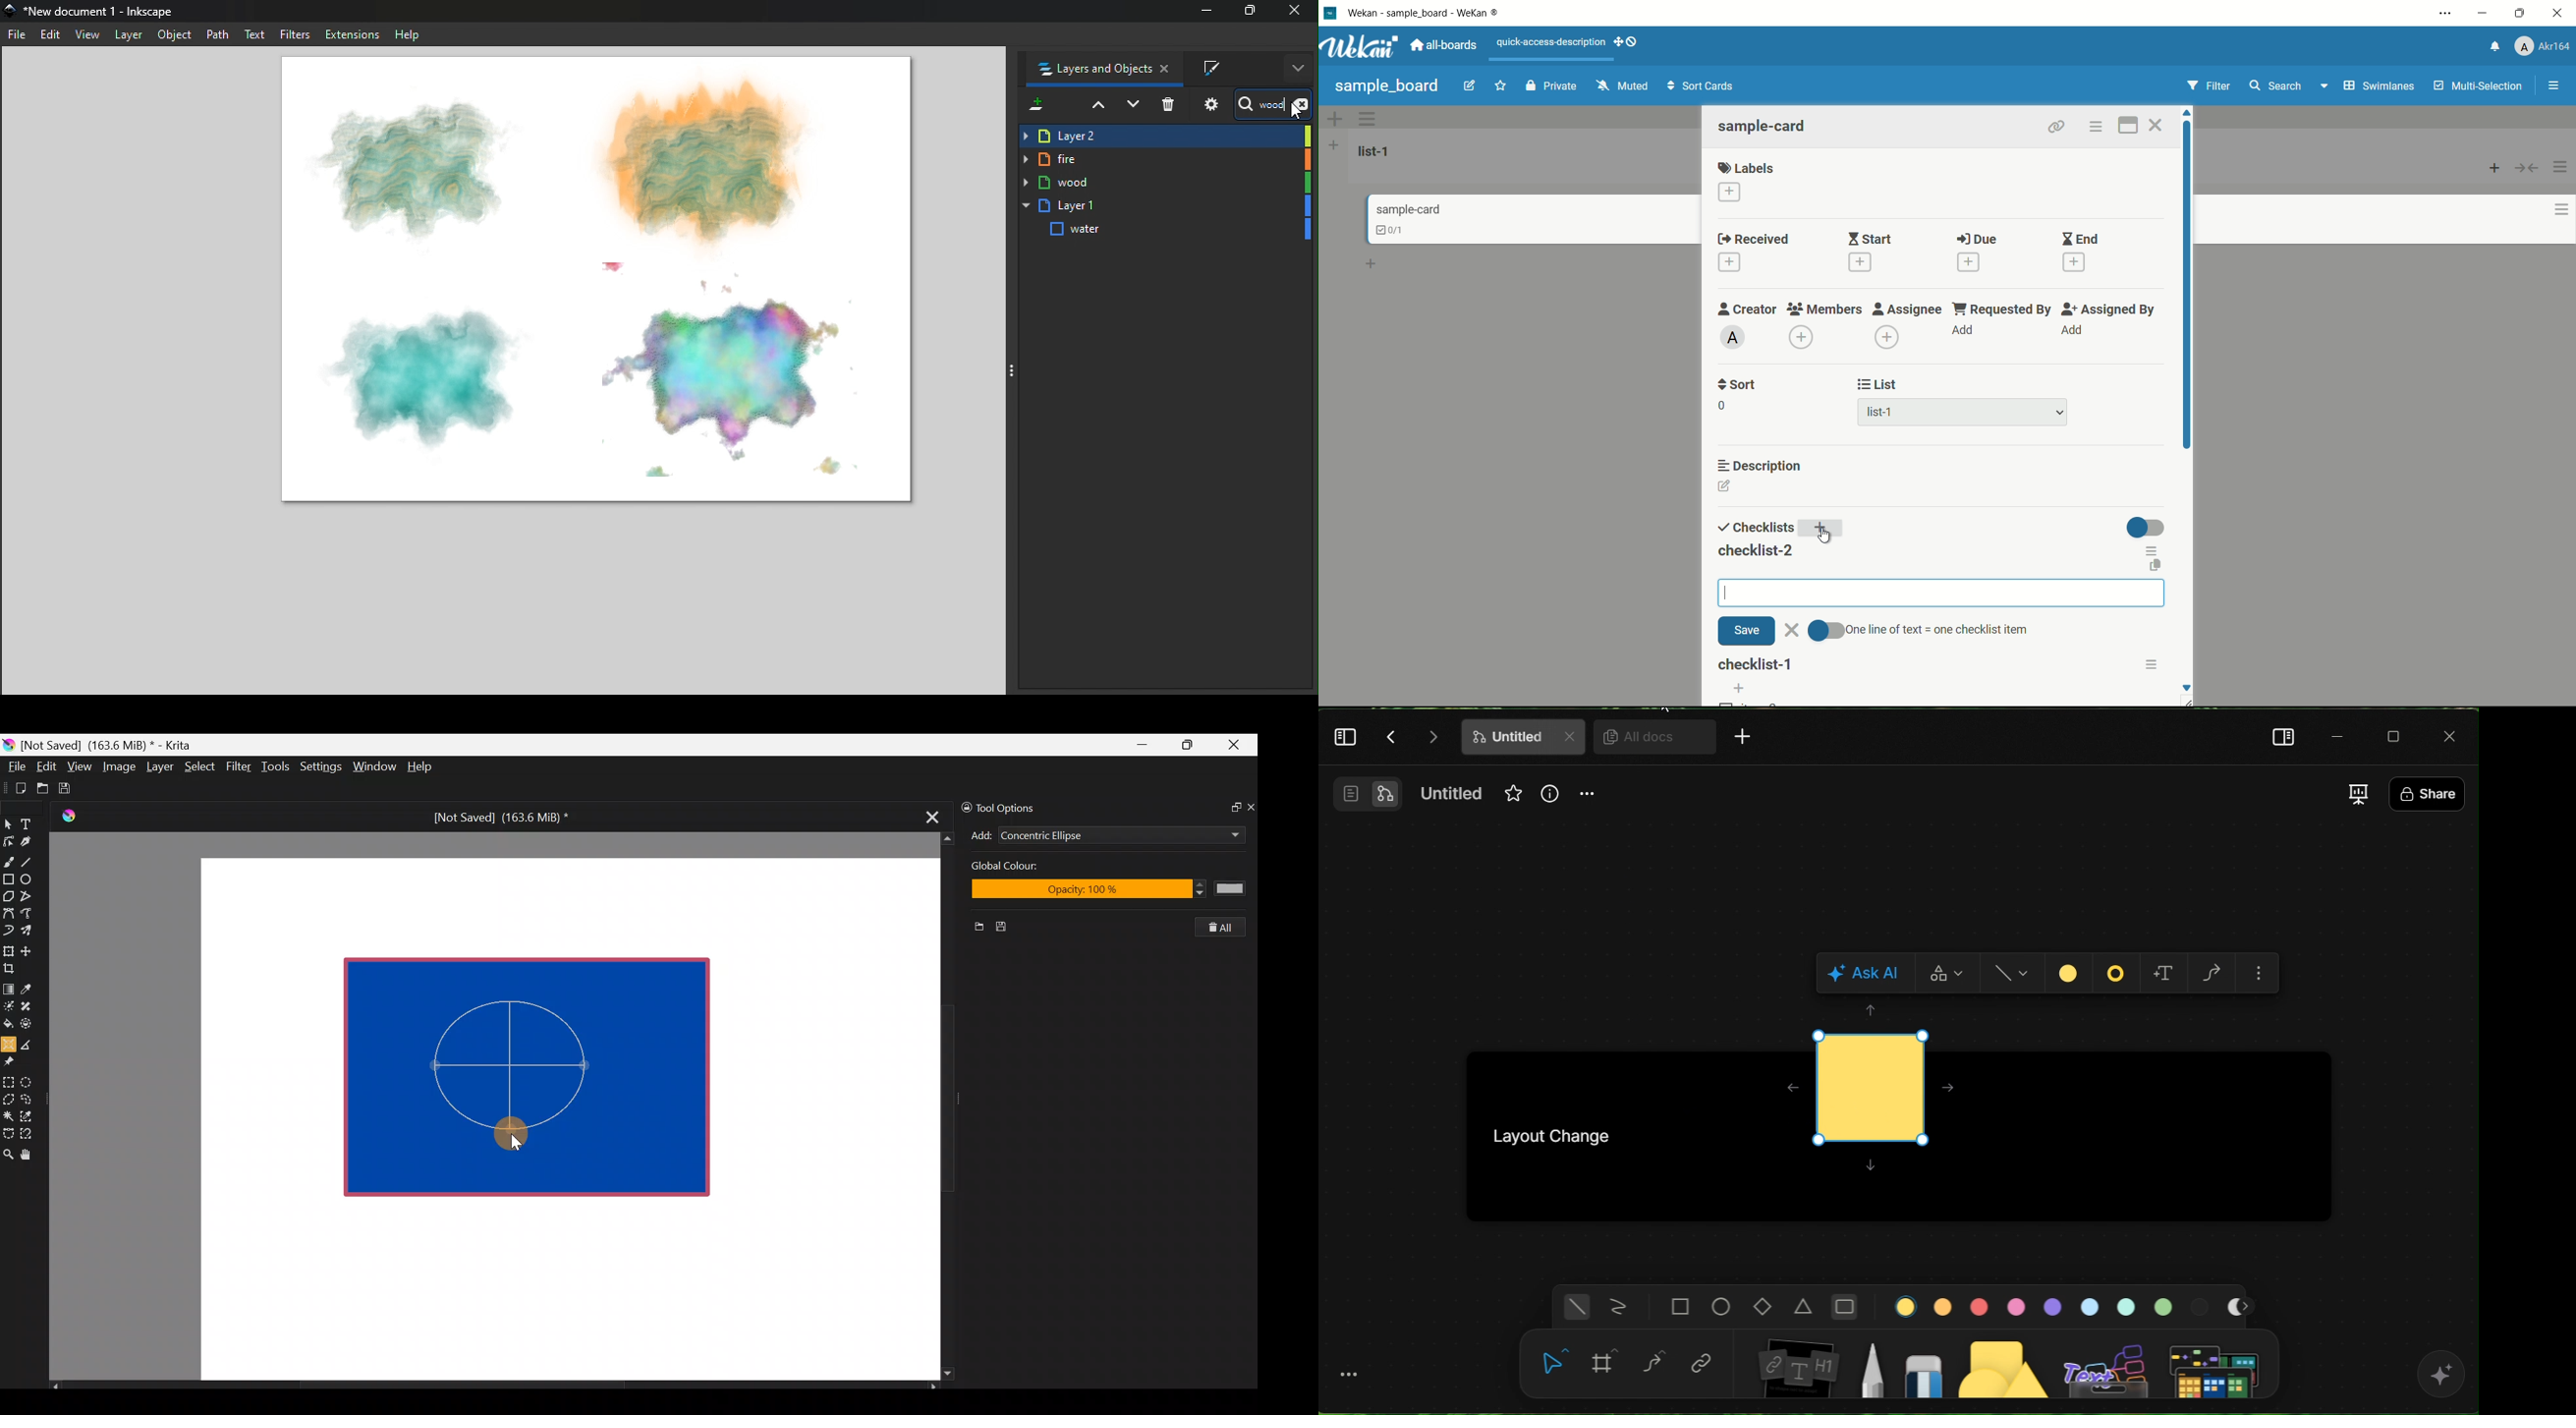 This screenshot has height=1428, width=2576. What do you see at coordinates (43, 790) in the screenshot?
I see `Open an existing document` at bounding box center [43, 790].